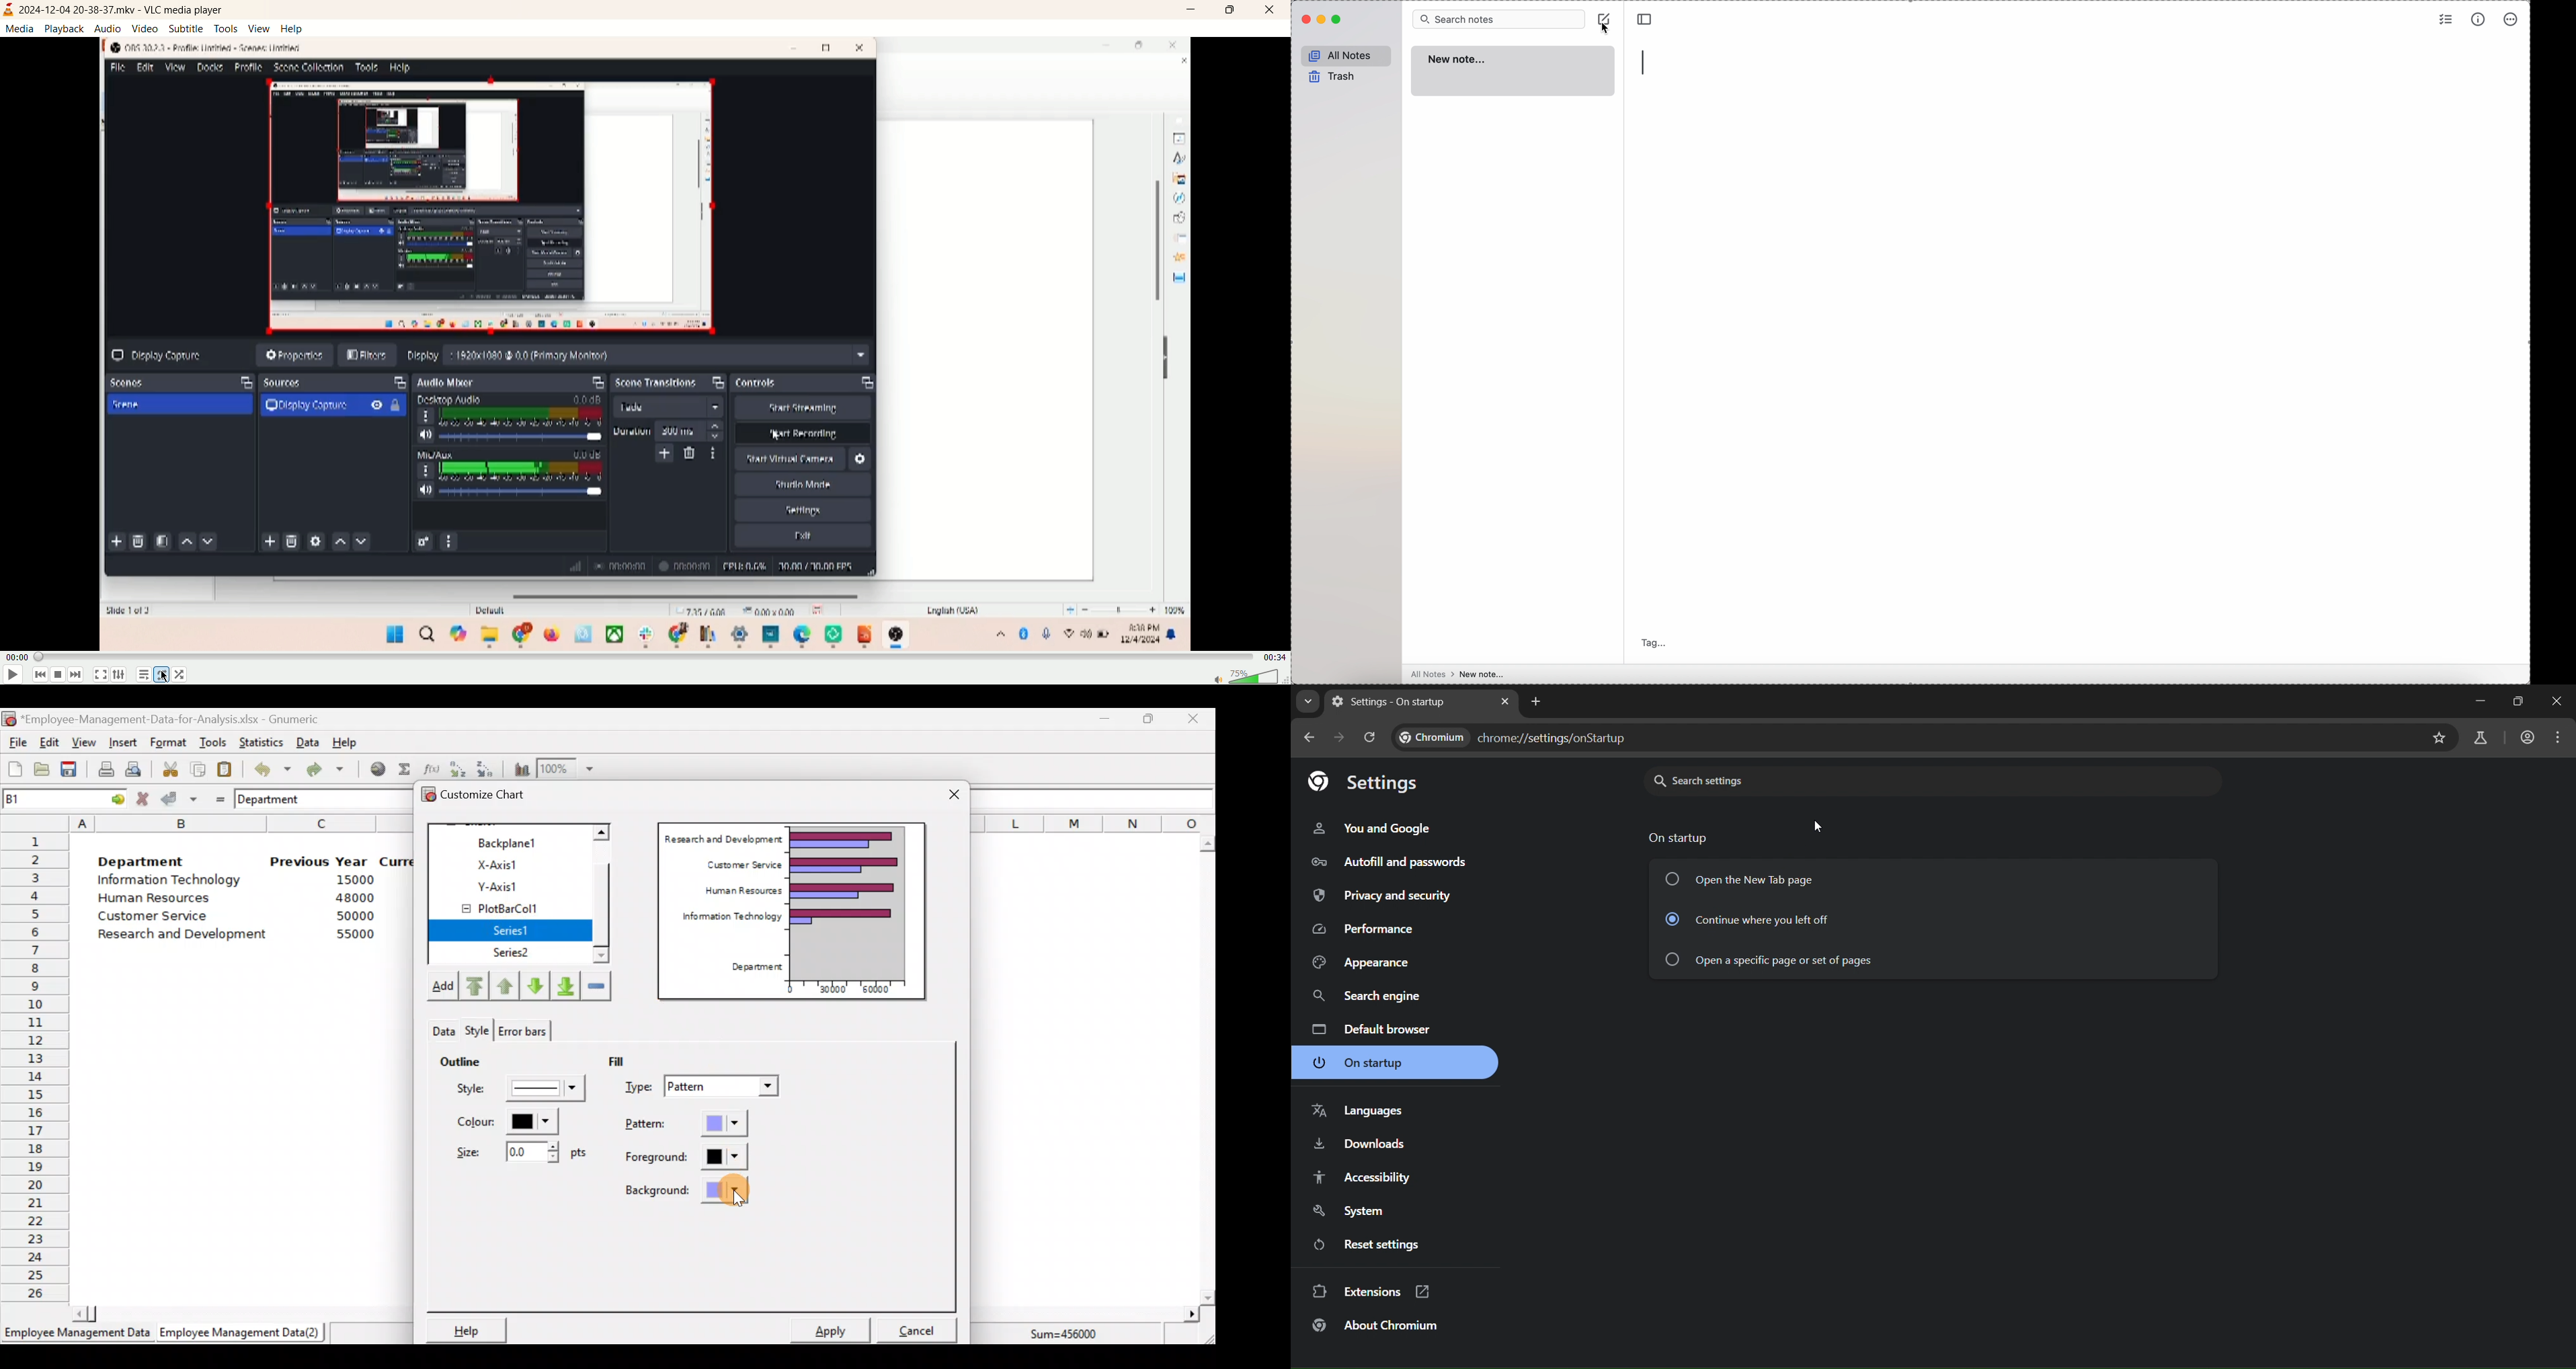 The height and width of the screenshot is (1372, 2576). What do you see at coordinates (519, 769) in the screenshot?
I see `Insert a chart` at bounding box center [519, 769].